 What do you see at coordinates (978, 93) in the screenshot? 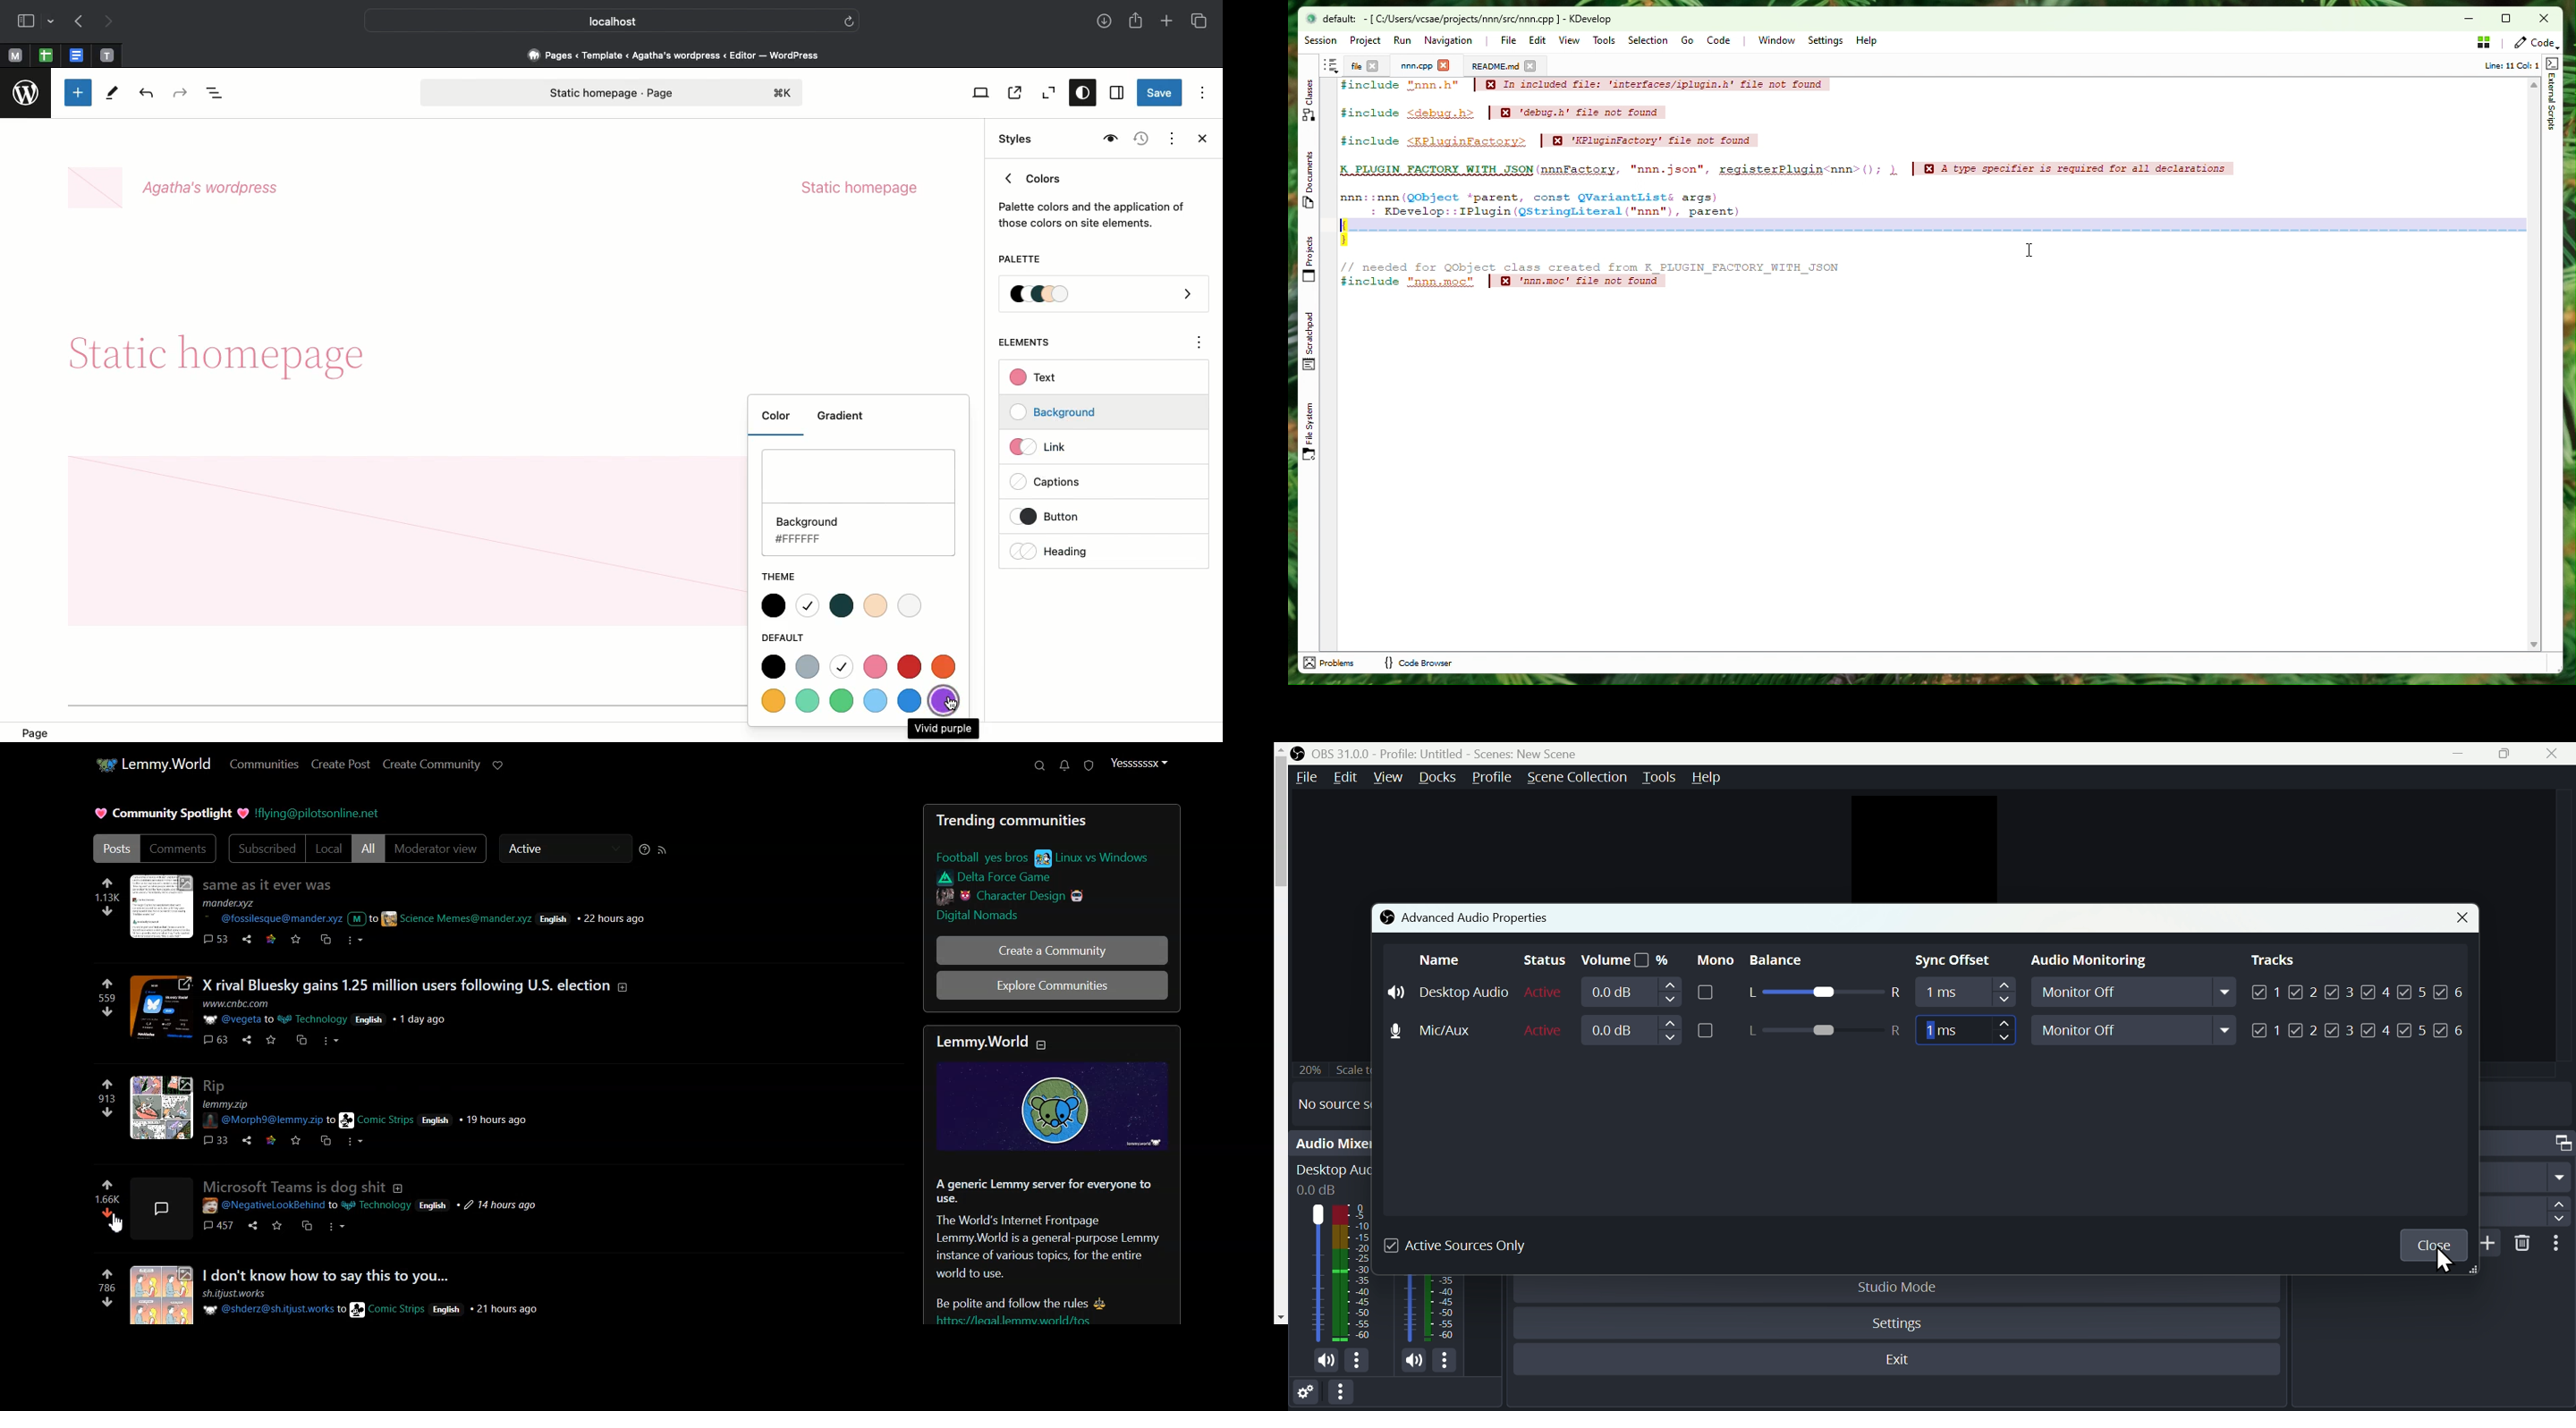
I see `View` at bounding box center [978, 93].